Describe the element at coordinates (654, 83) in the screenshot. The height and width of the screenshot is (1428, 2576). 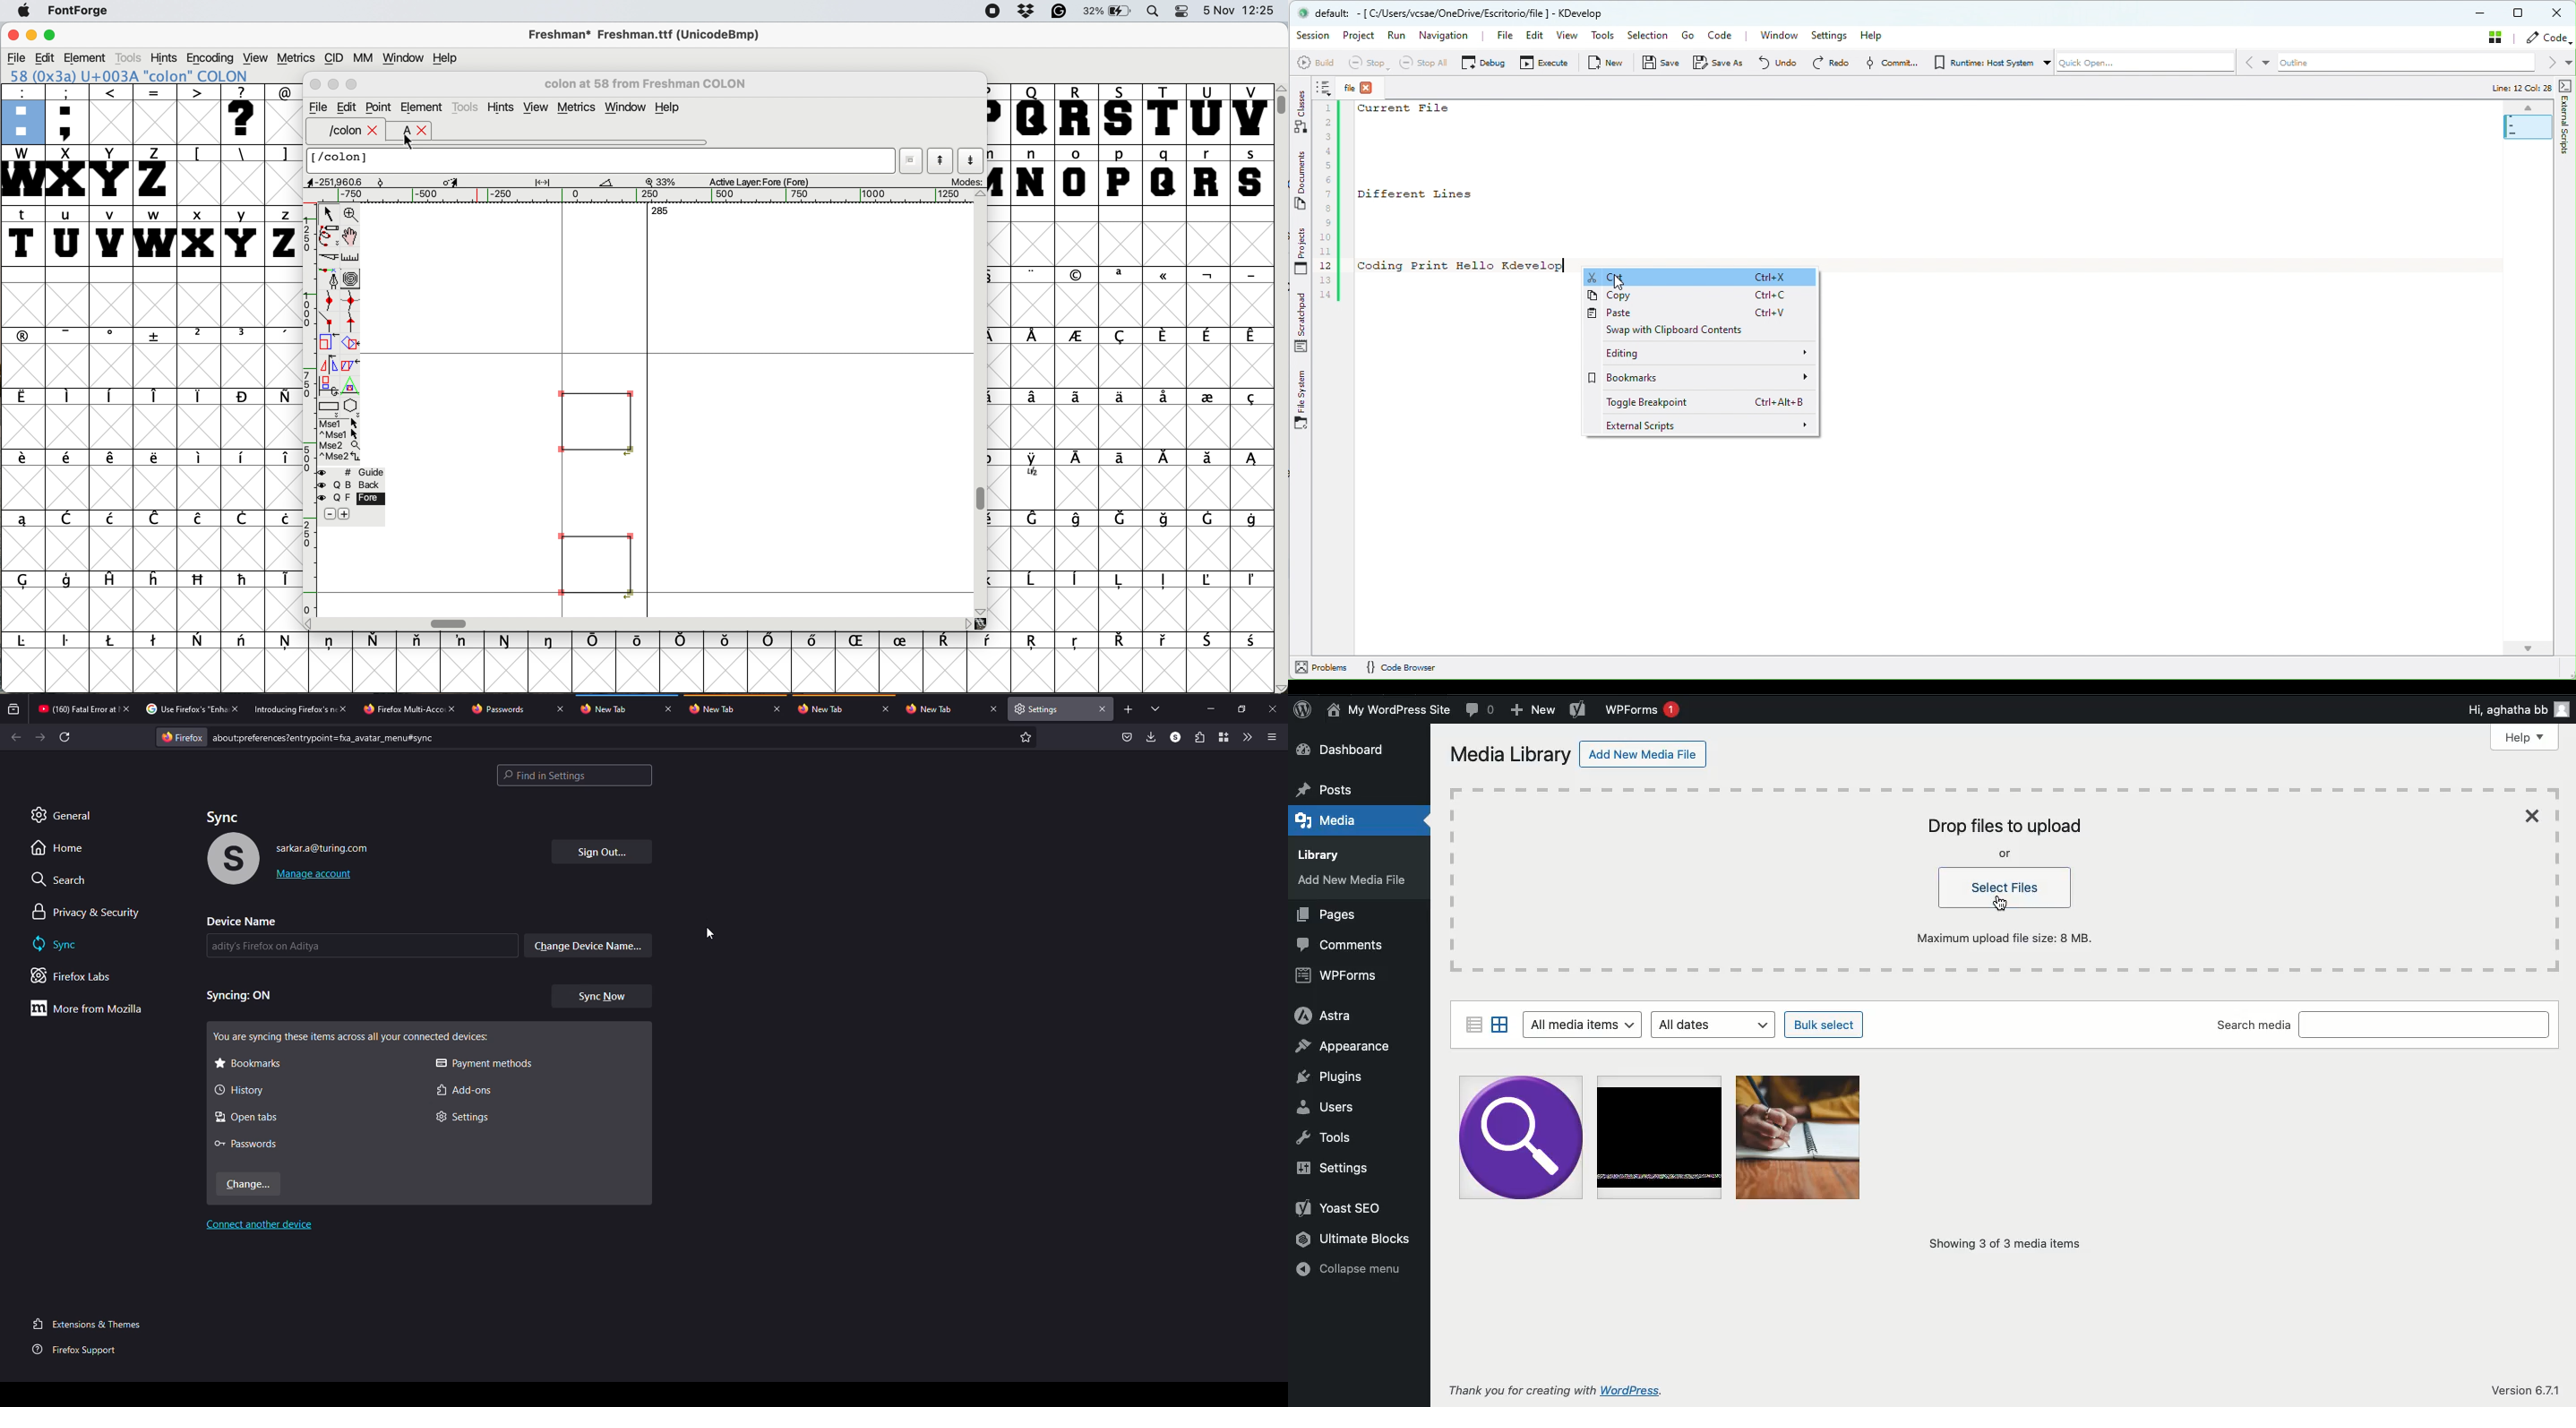
I see `colon at 58 from Freshman COLON` at that location.